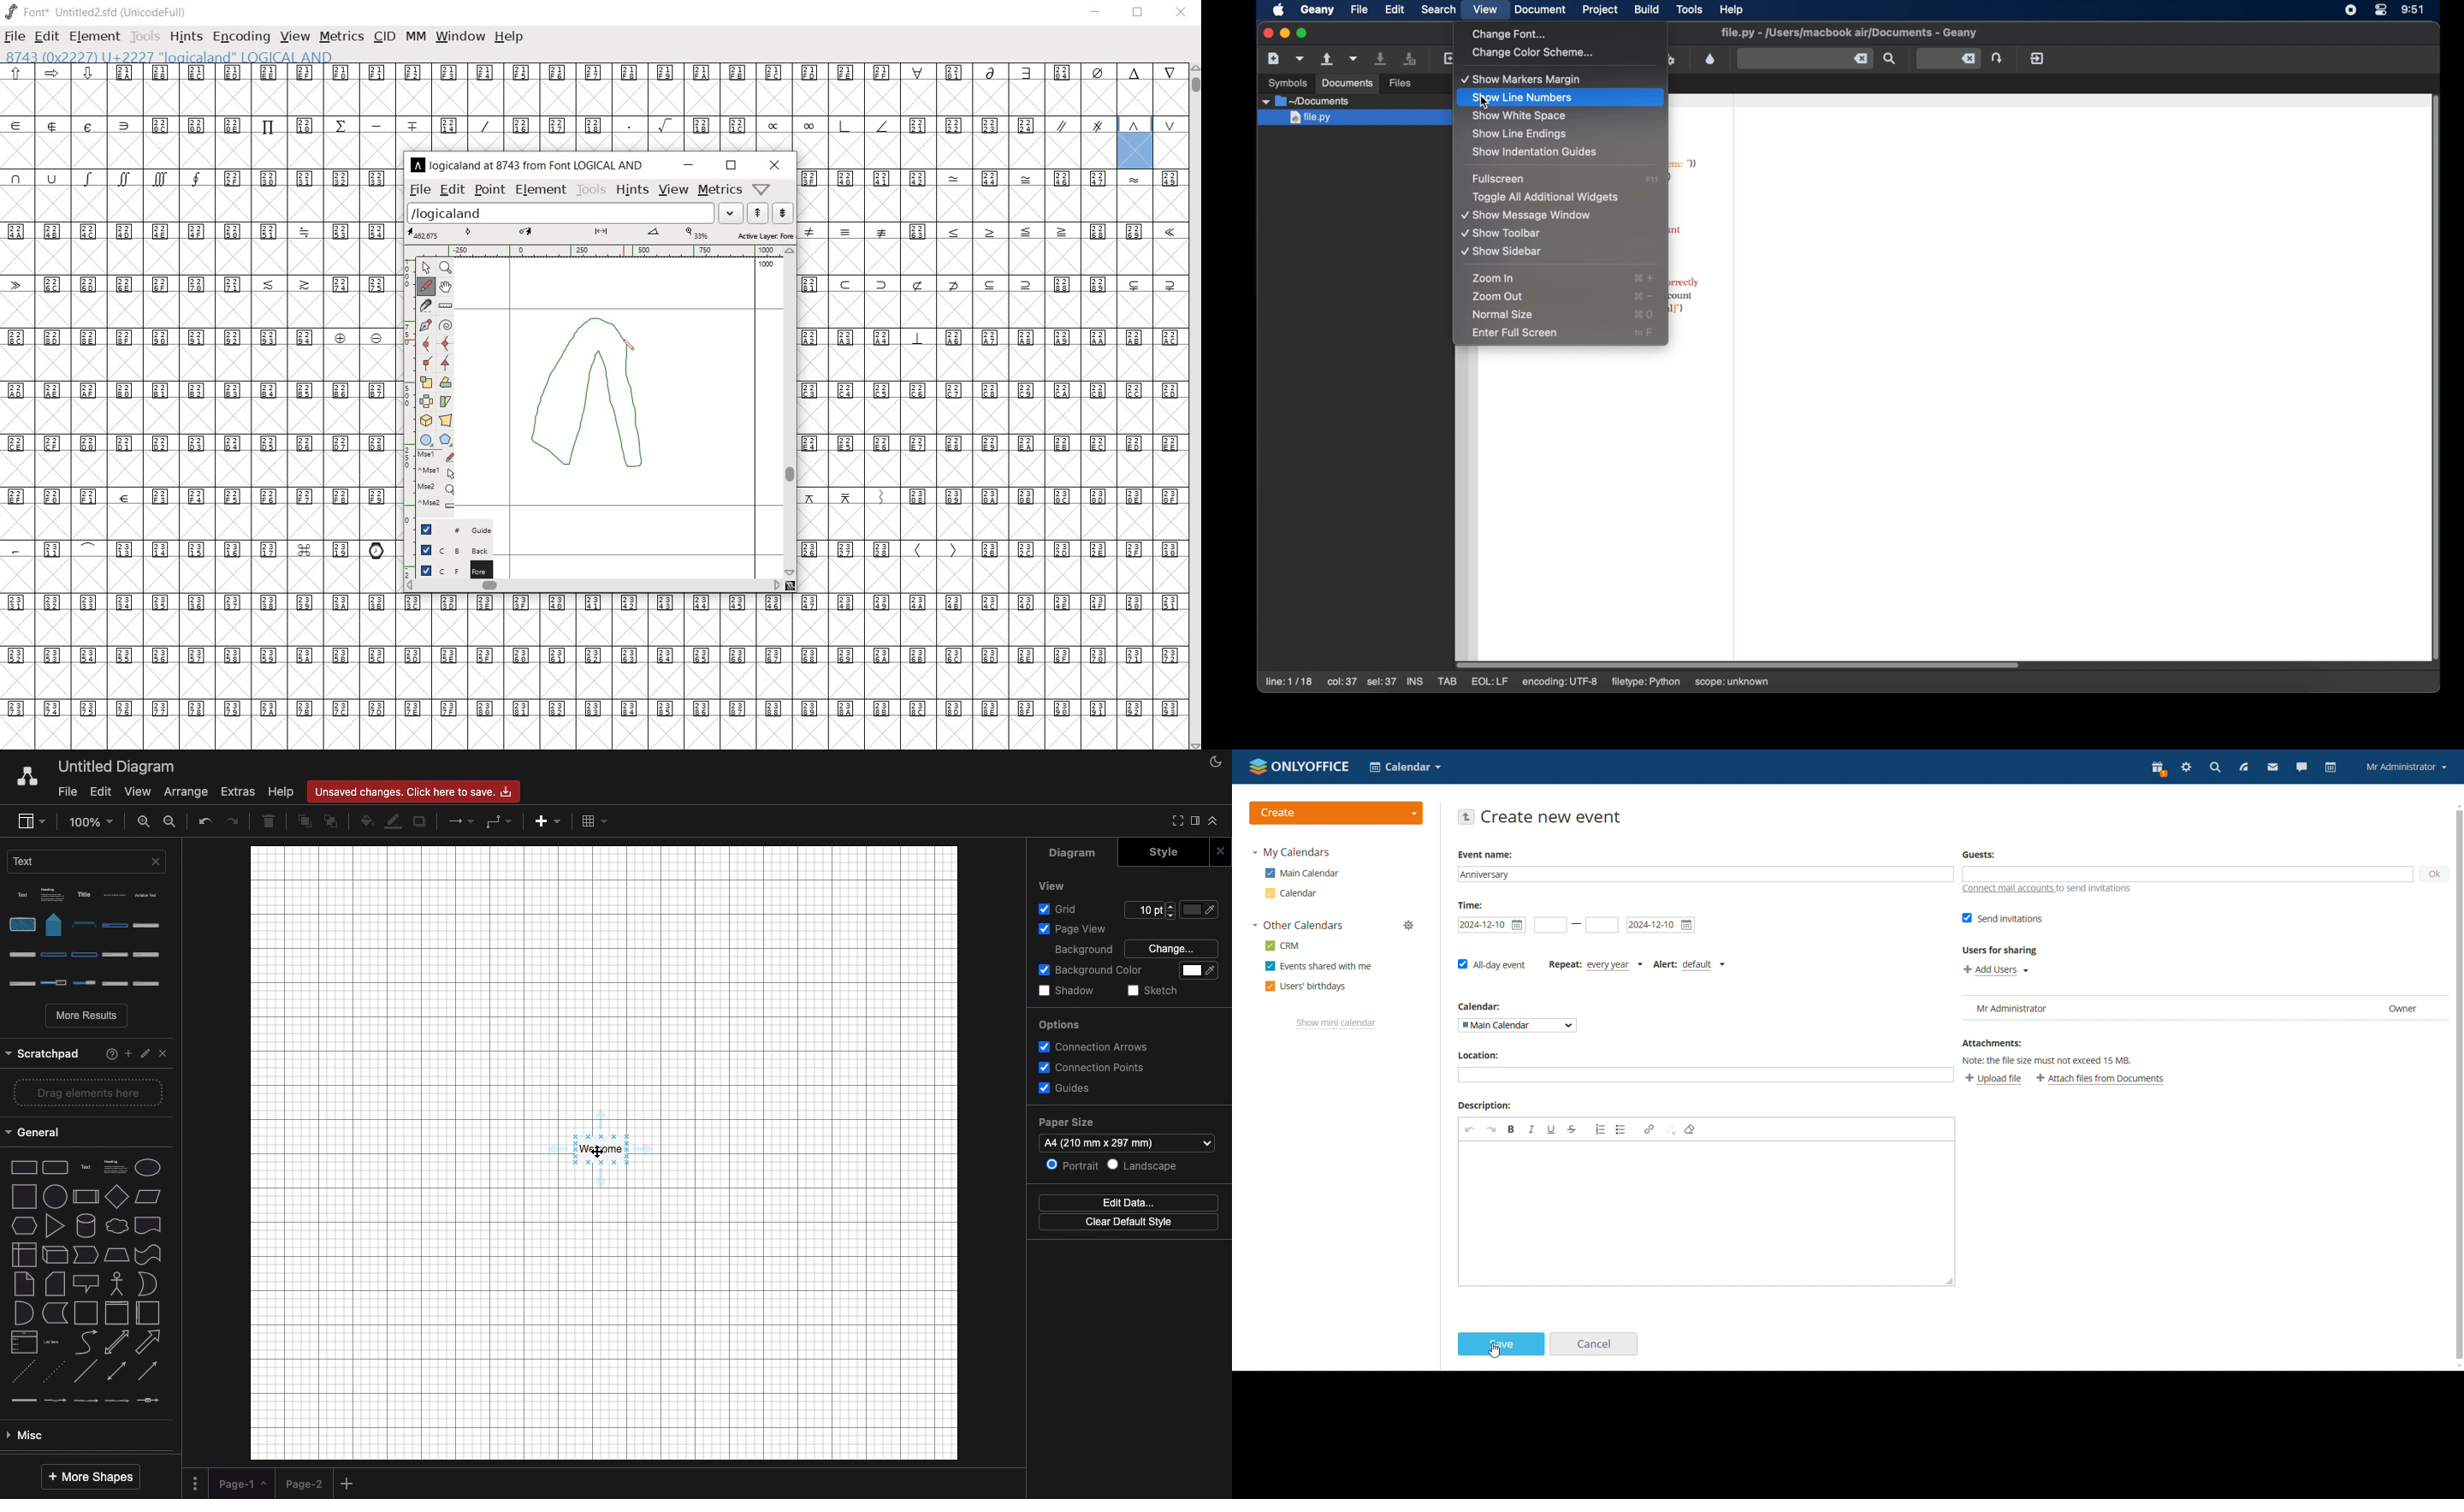 This screenshot has width=2464, height=1512. Describe the element at coordinates (1409, 925) in the screenshot. I see `manage` at that location.